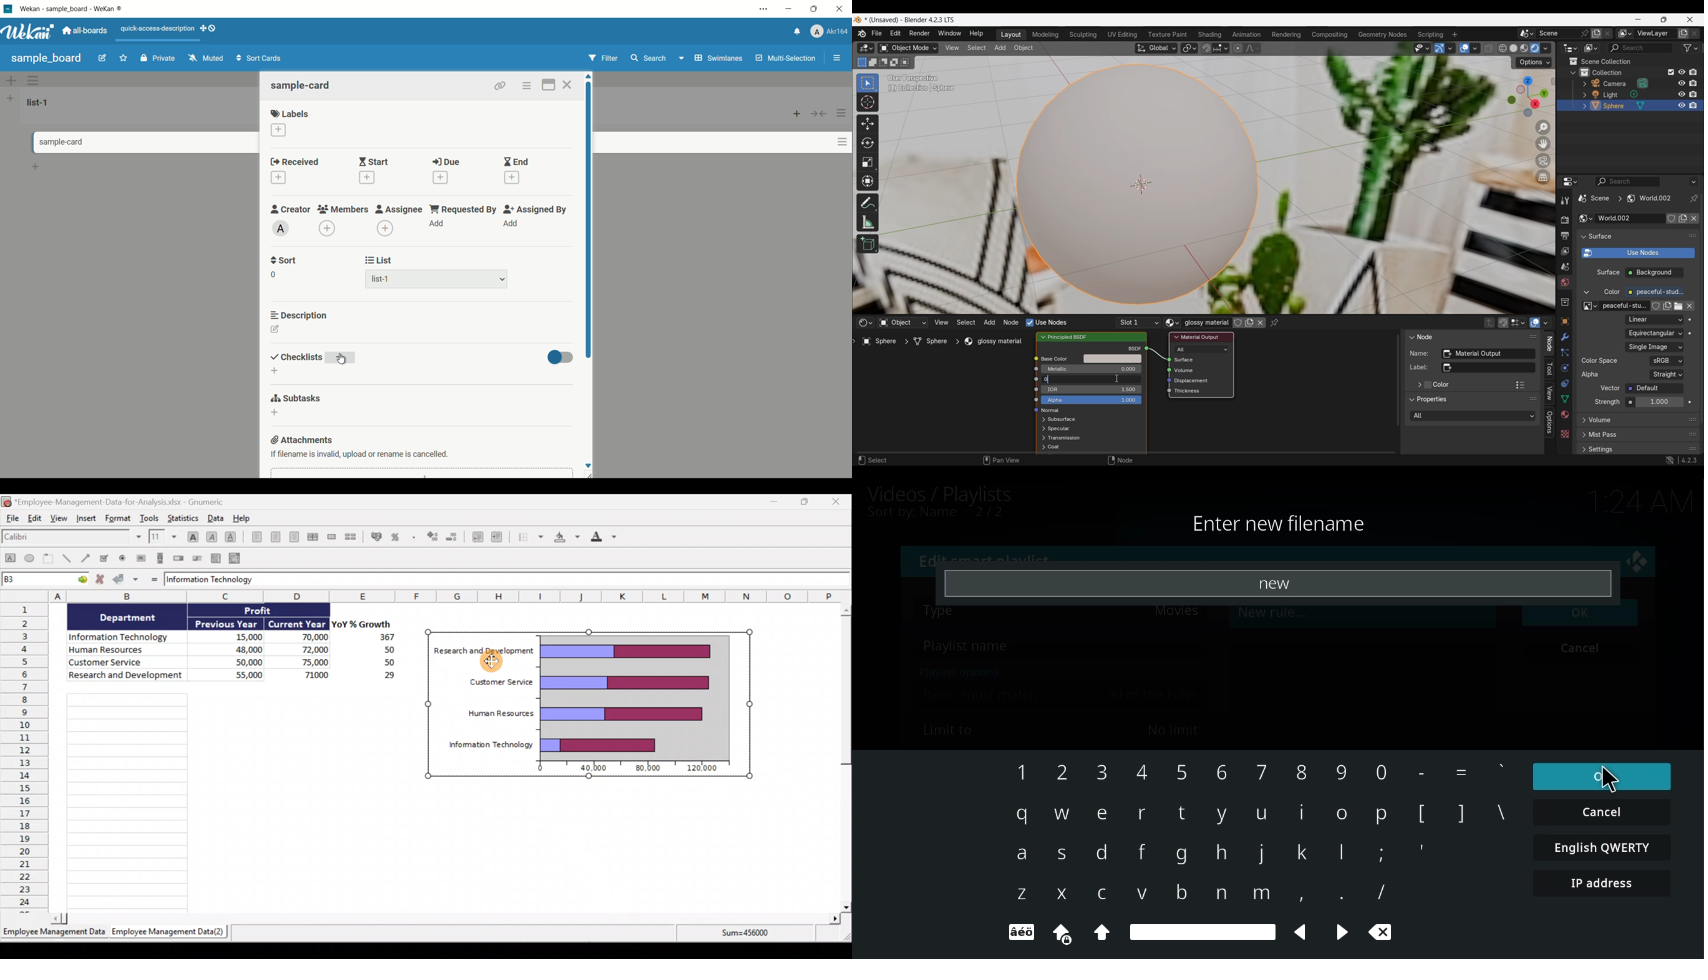 The image size is (1708, 980). I want to click on minimize, so click(788, 9).